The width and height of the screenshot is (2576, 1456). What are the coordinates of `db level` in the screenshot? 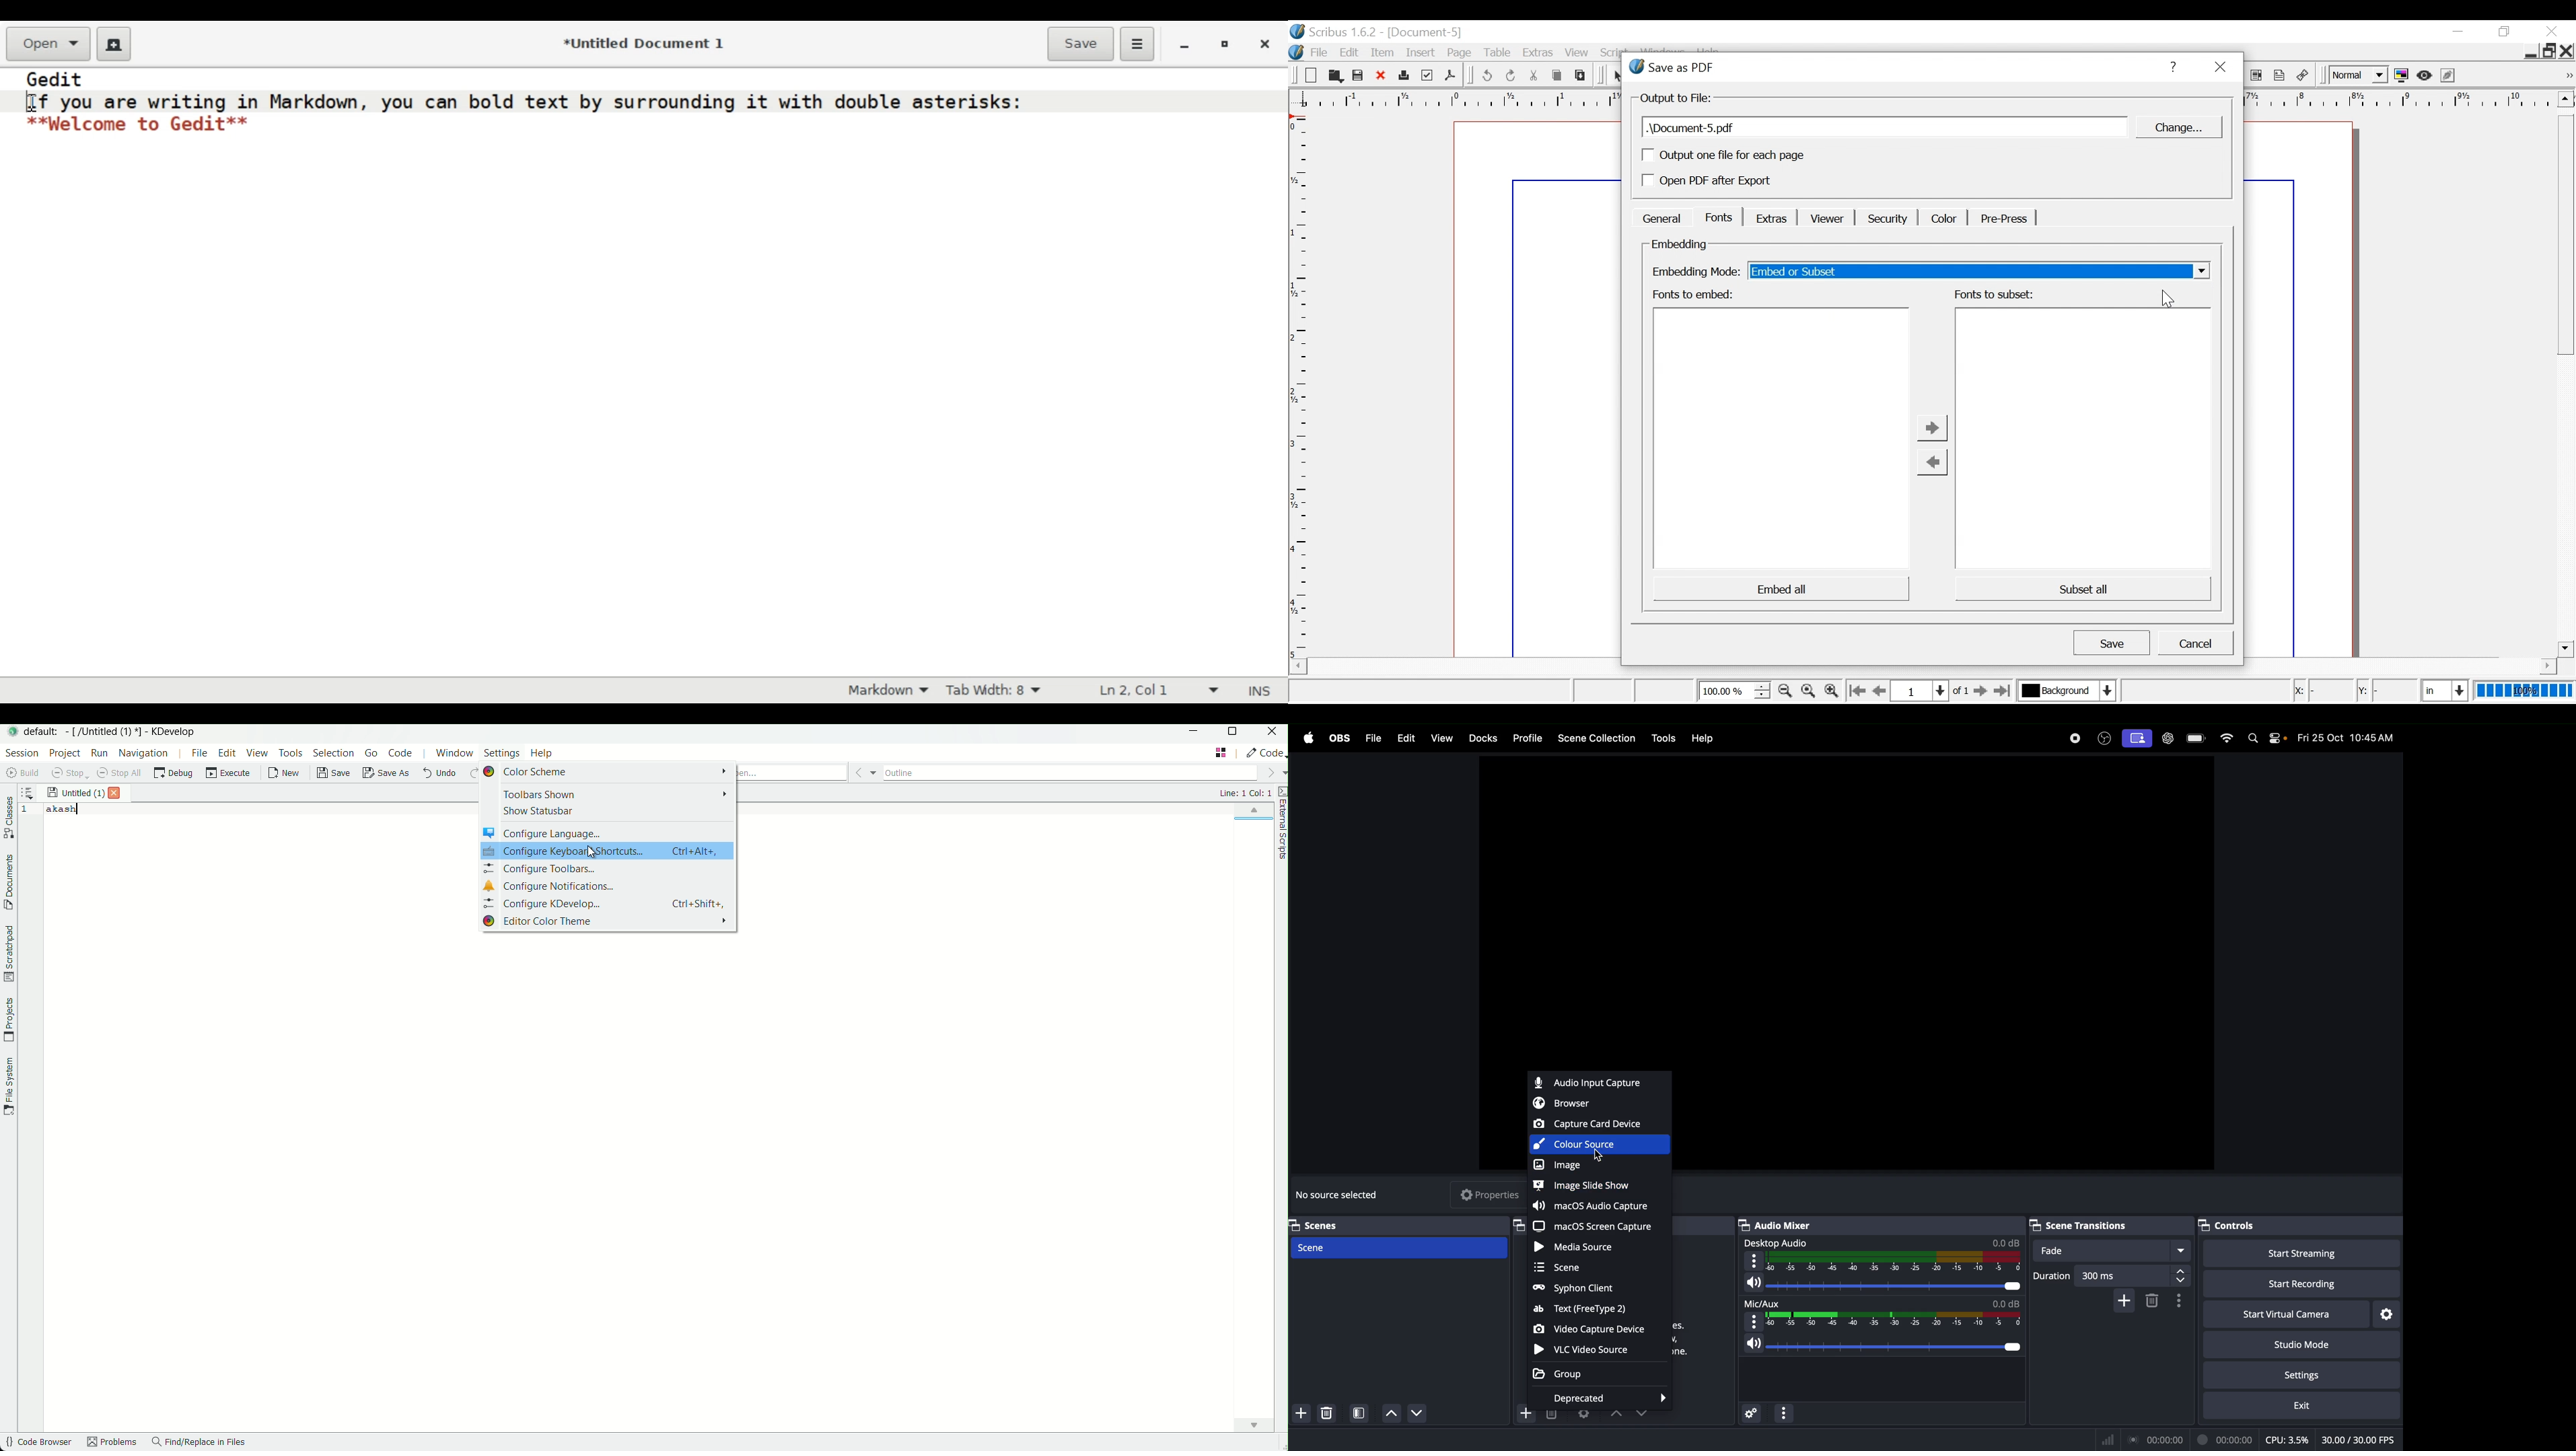 It's located at (2004, 1304).